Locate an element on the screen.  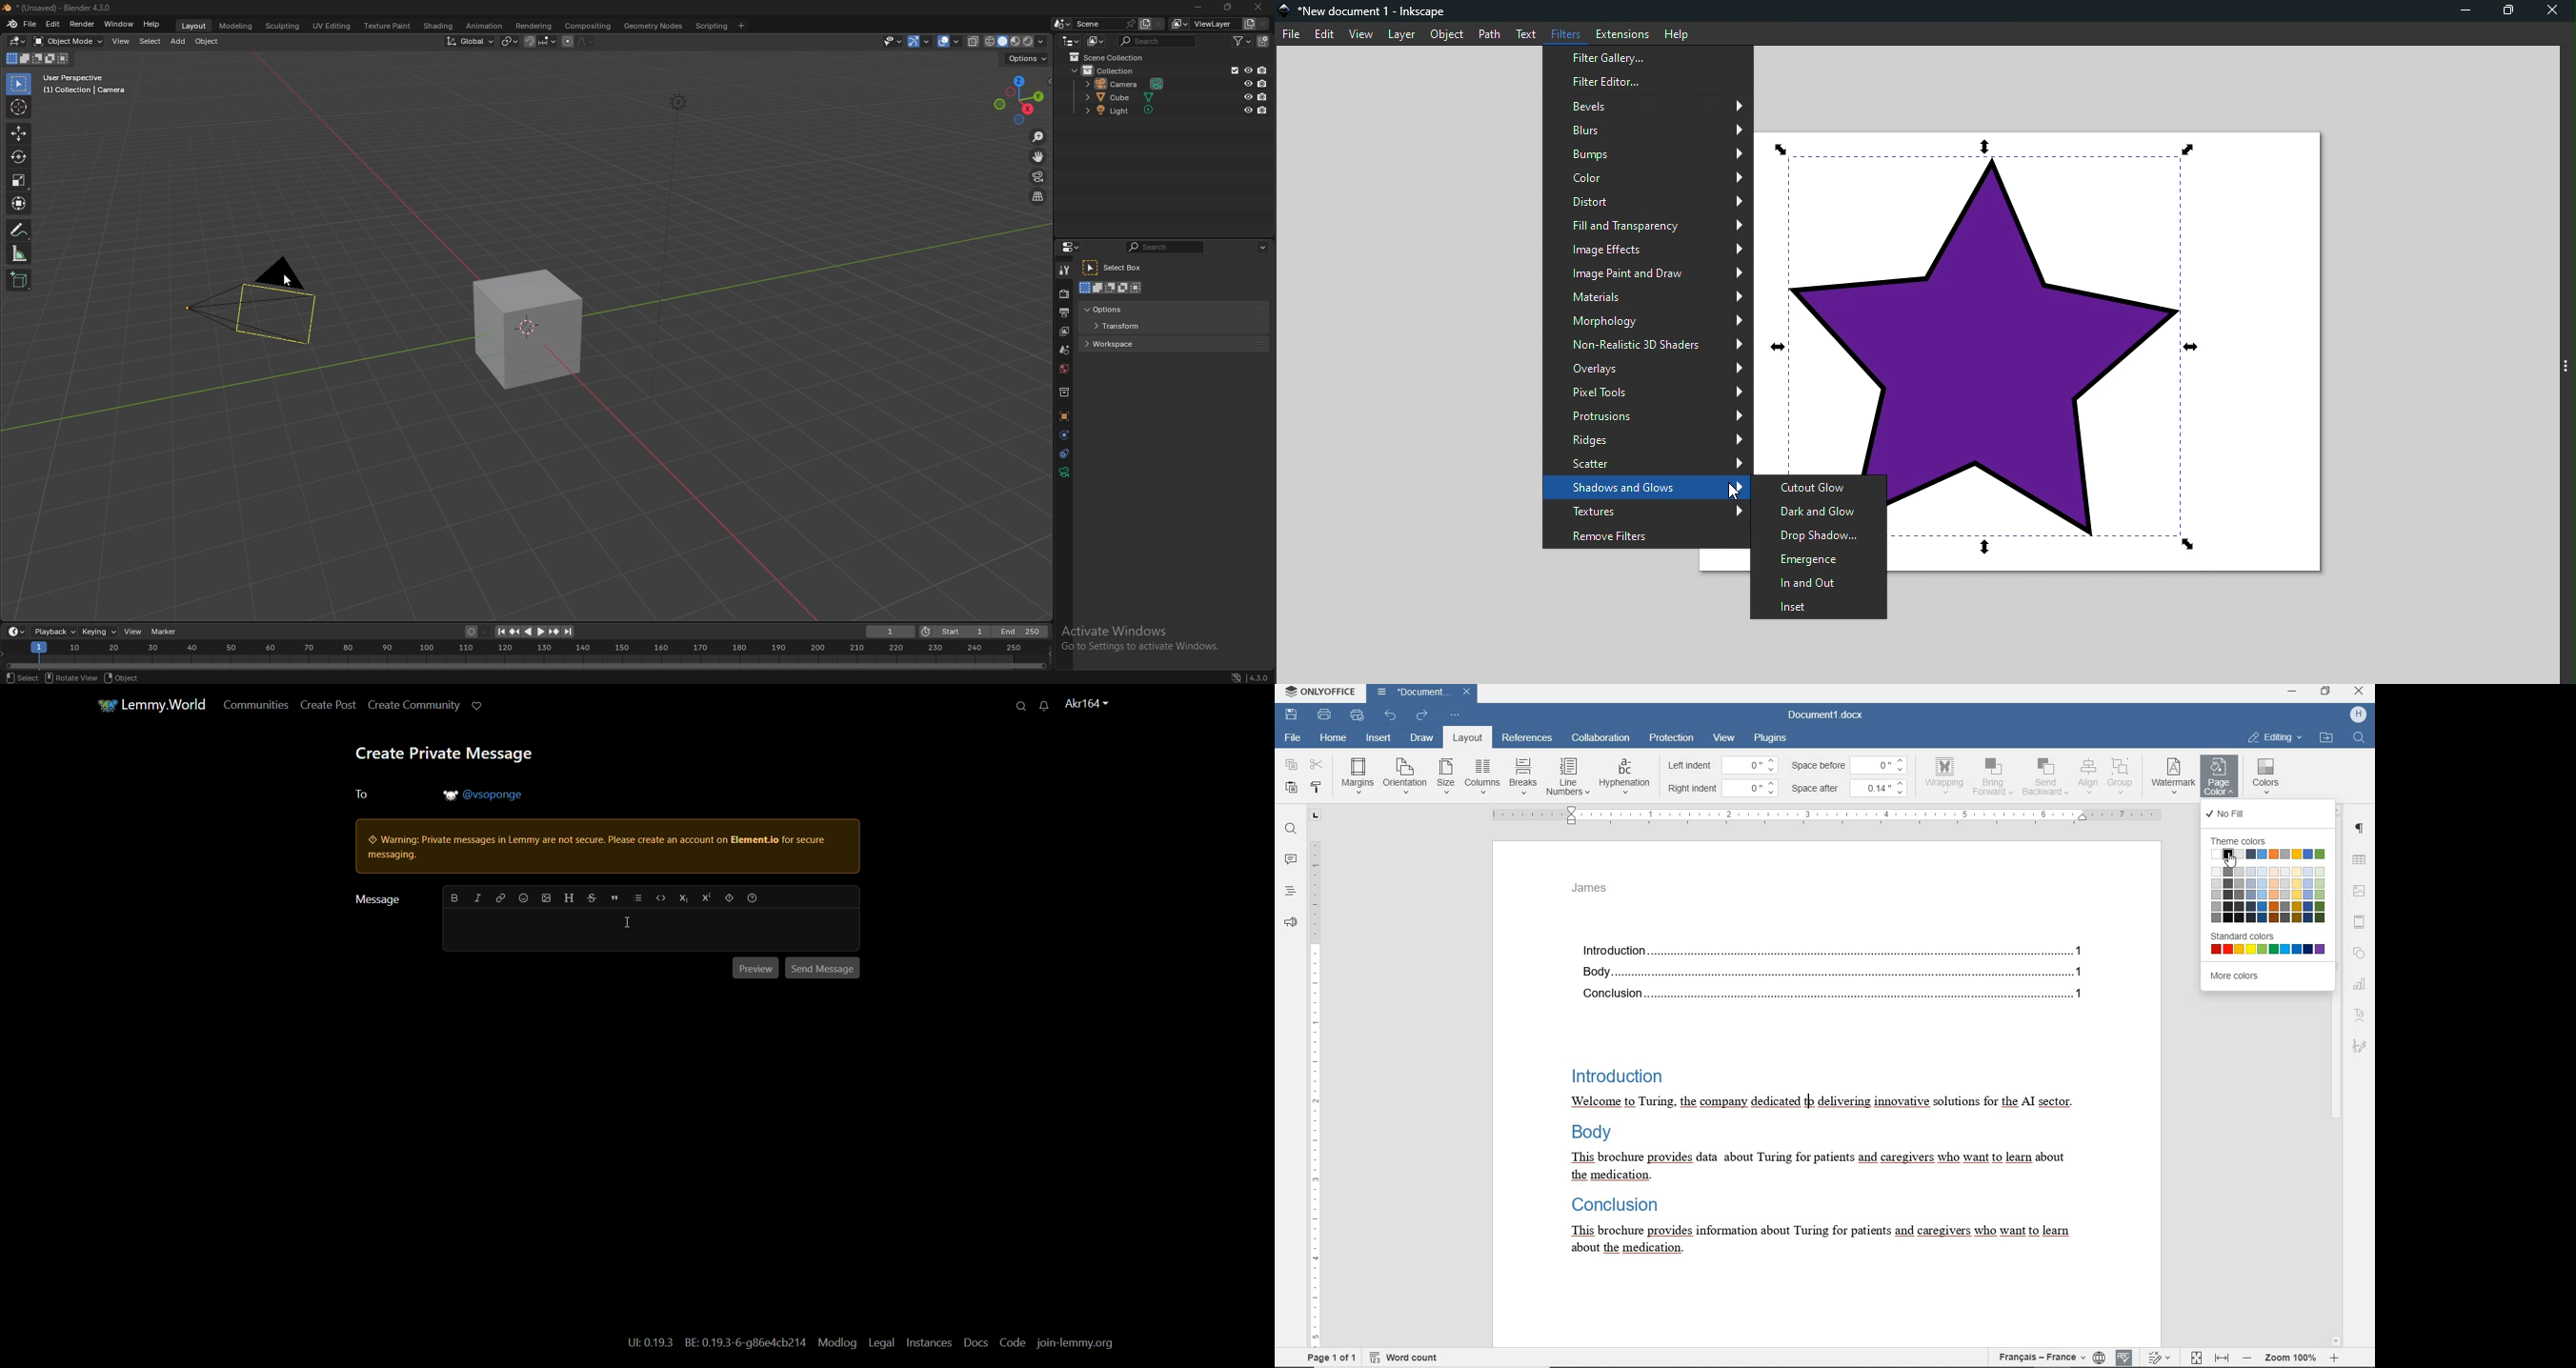
undo is located at coordinates (1391, 715).